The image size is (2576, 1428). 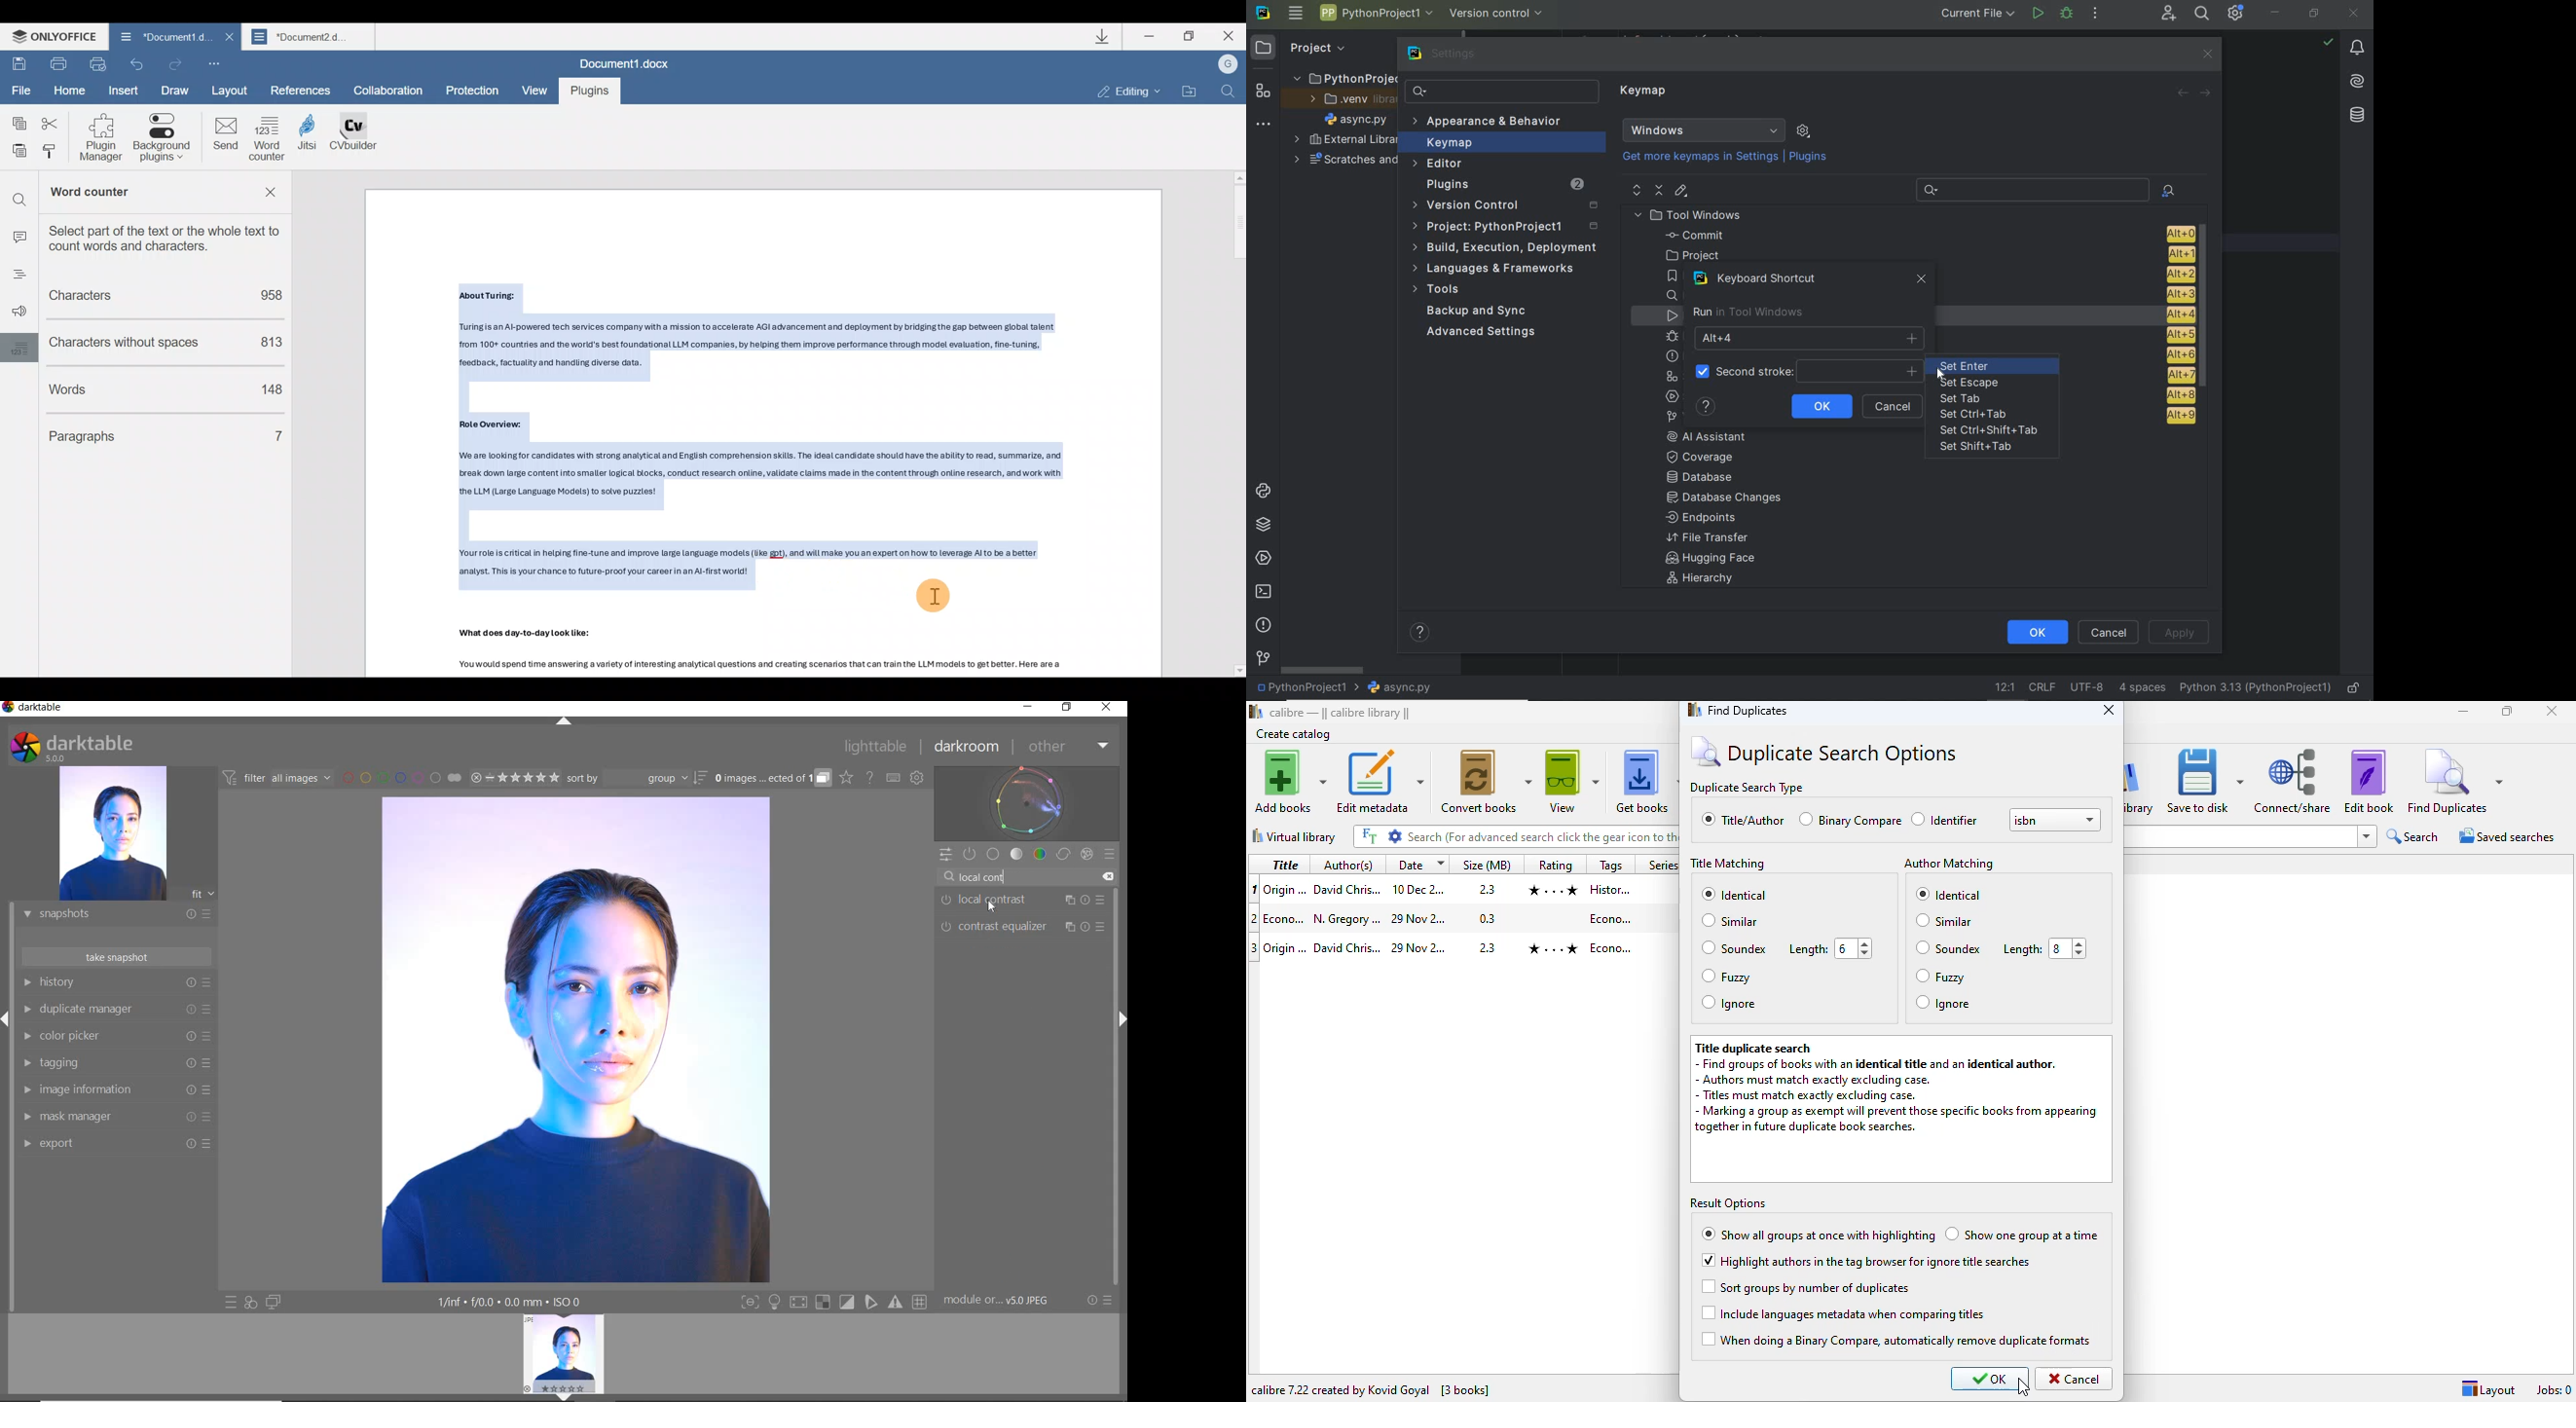 What do you see at coordinates (269, 138) in the screenshot?
I see `Word counter` at bounding box center [269, 138].